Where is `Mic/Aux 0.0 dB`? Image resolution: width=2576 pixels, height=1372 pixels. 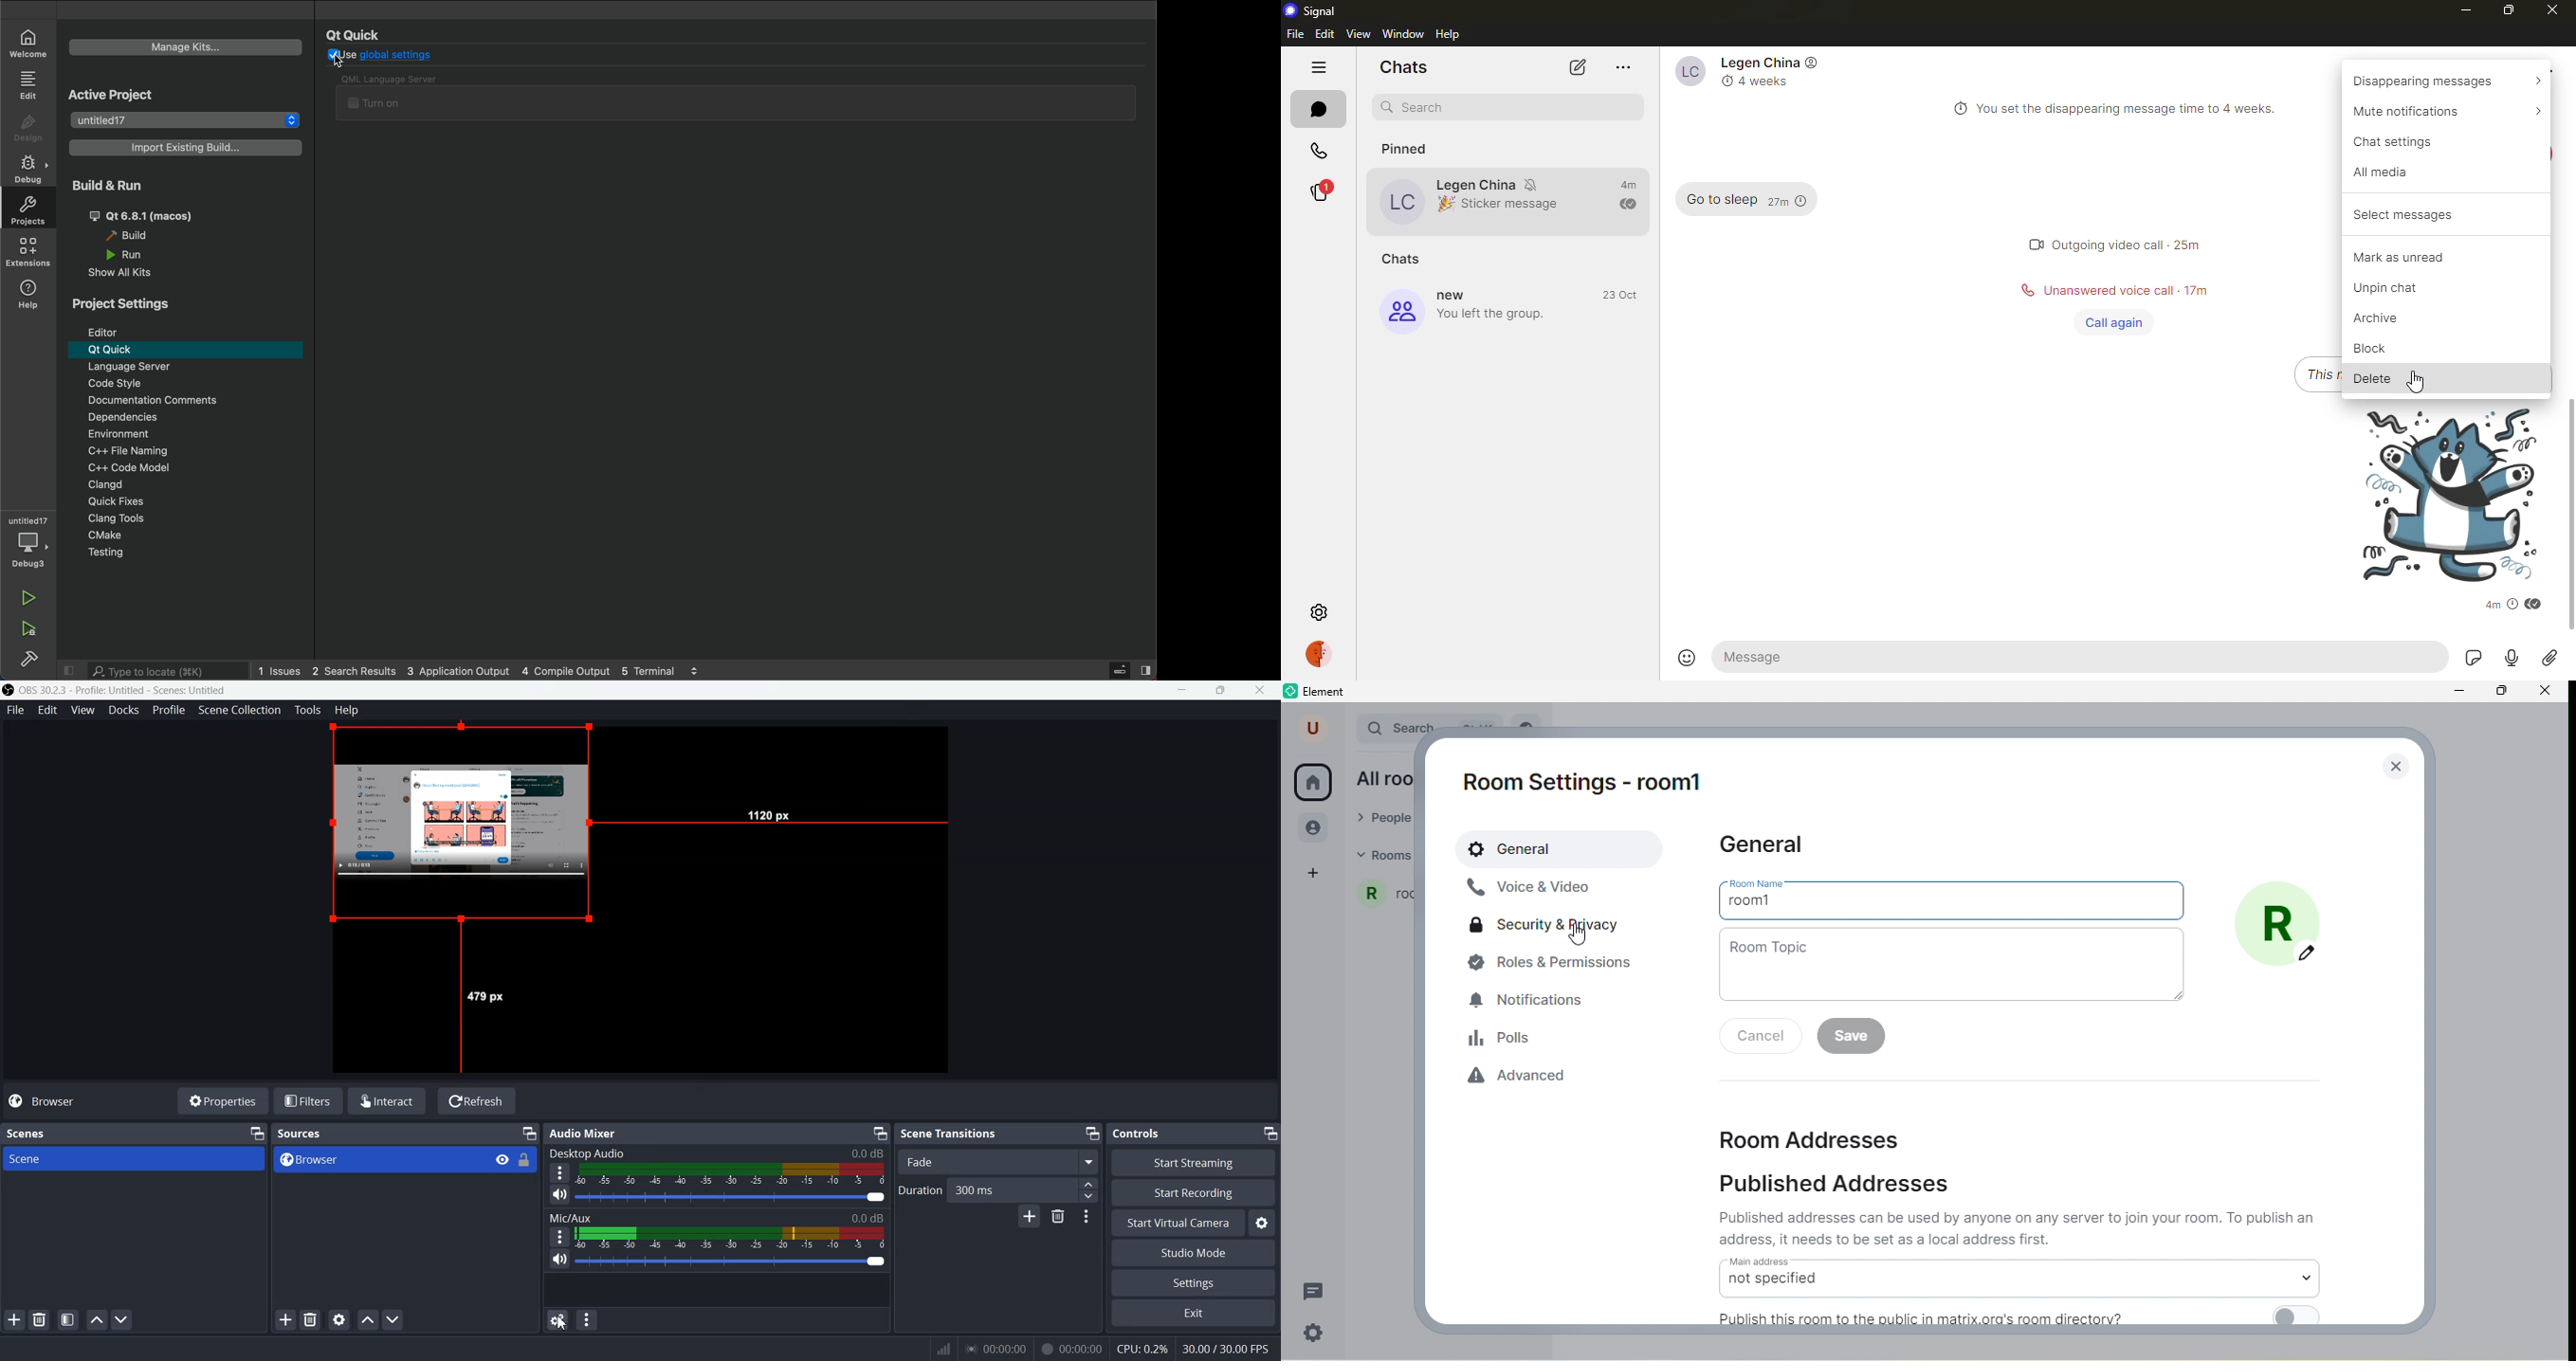 Mic/Aux 0.0 dB is located at coordinates (716, 1216).